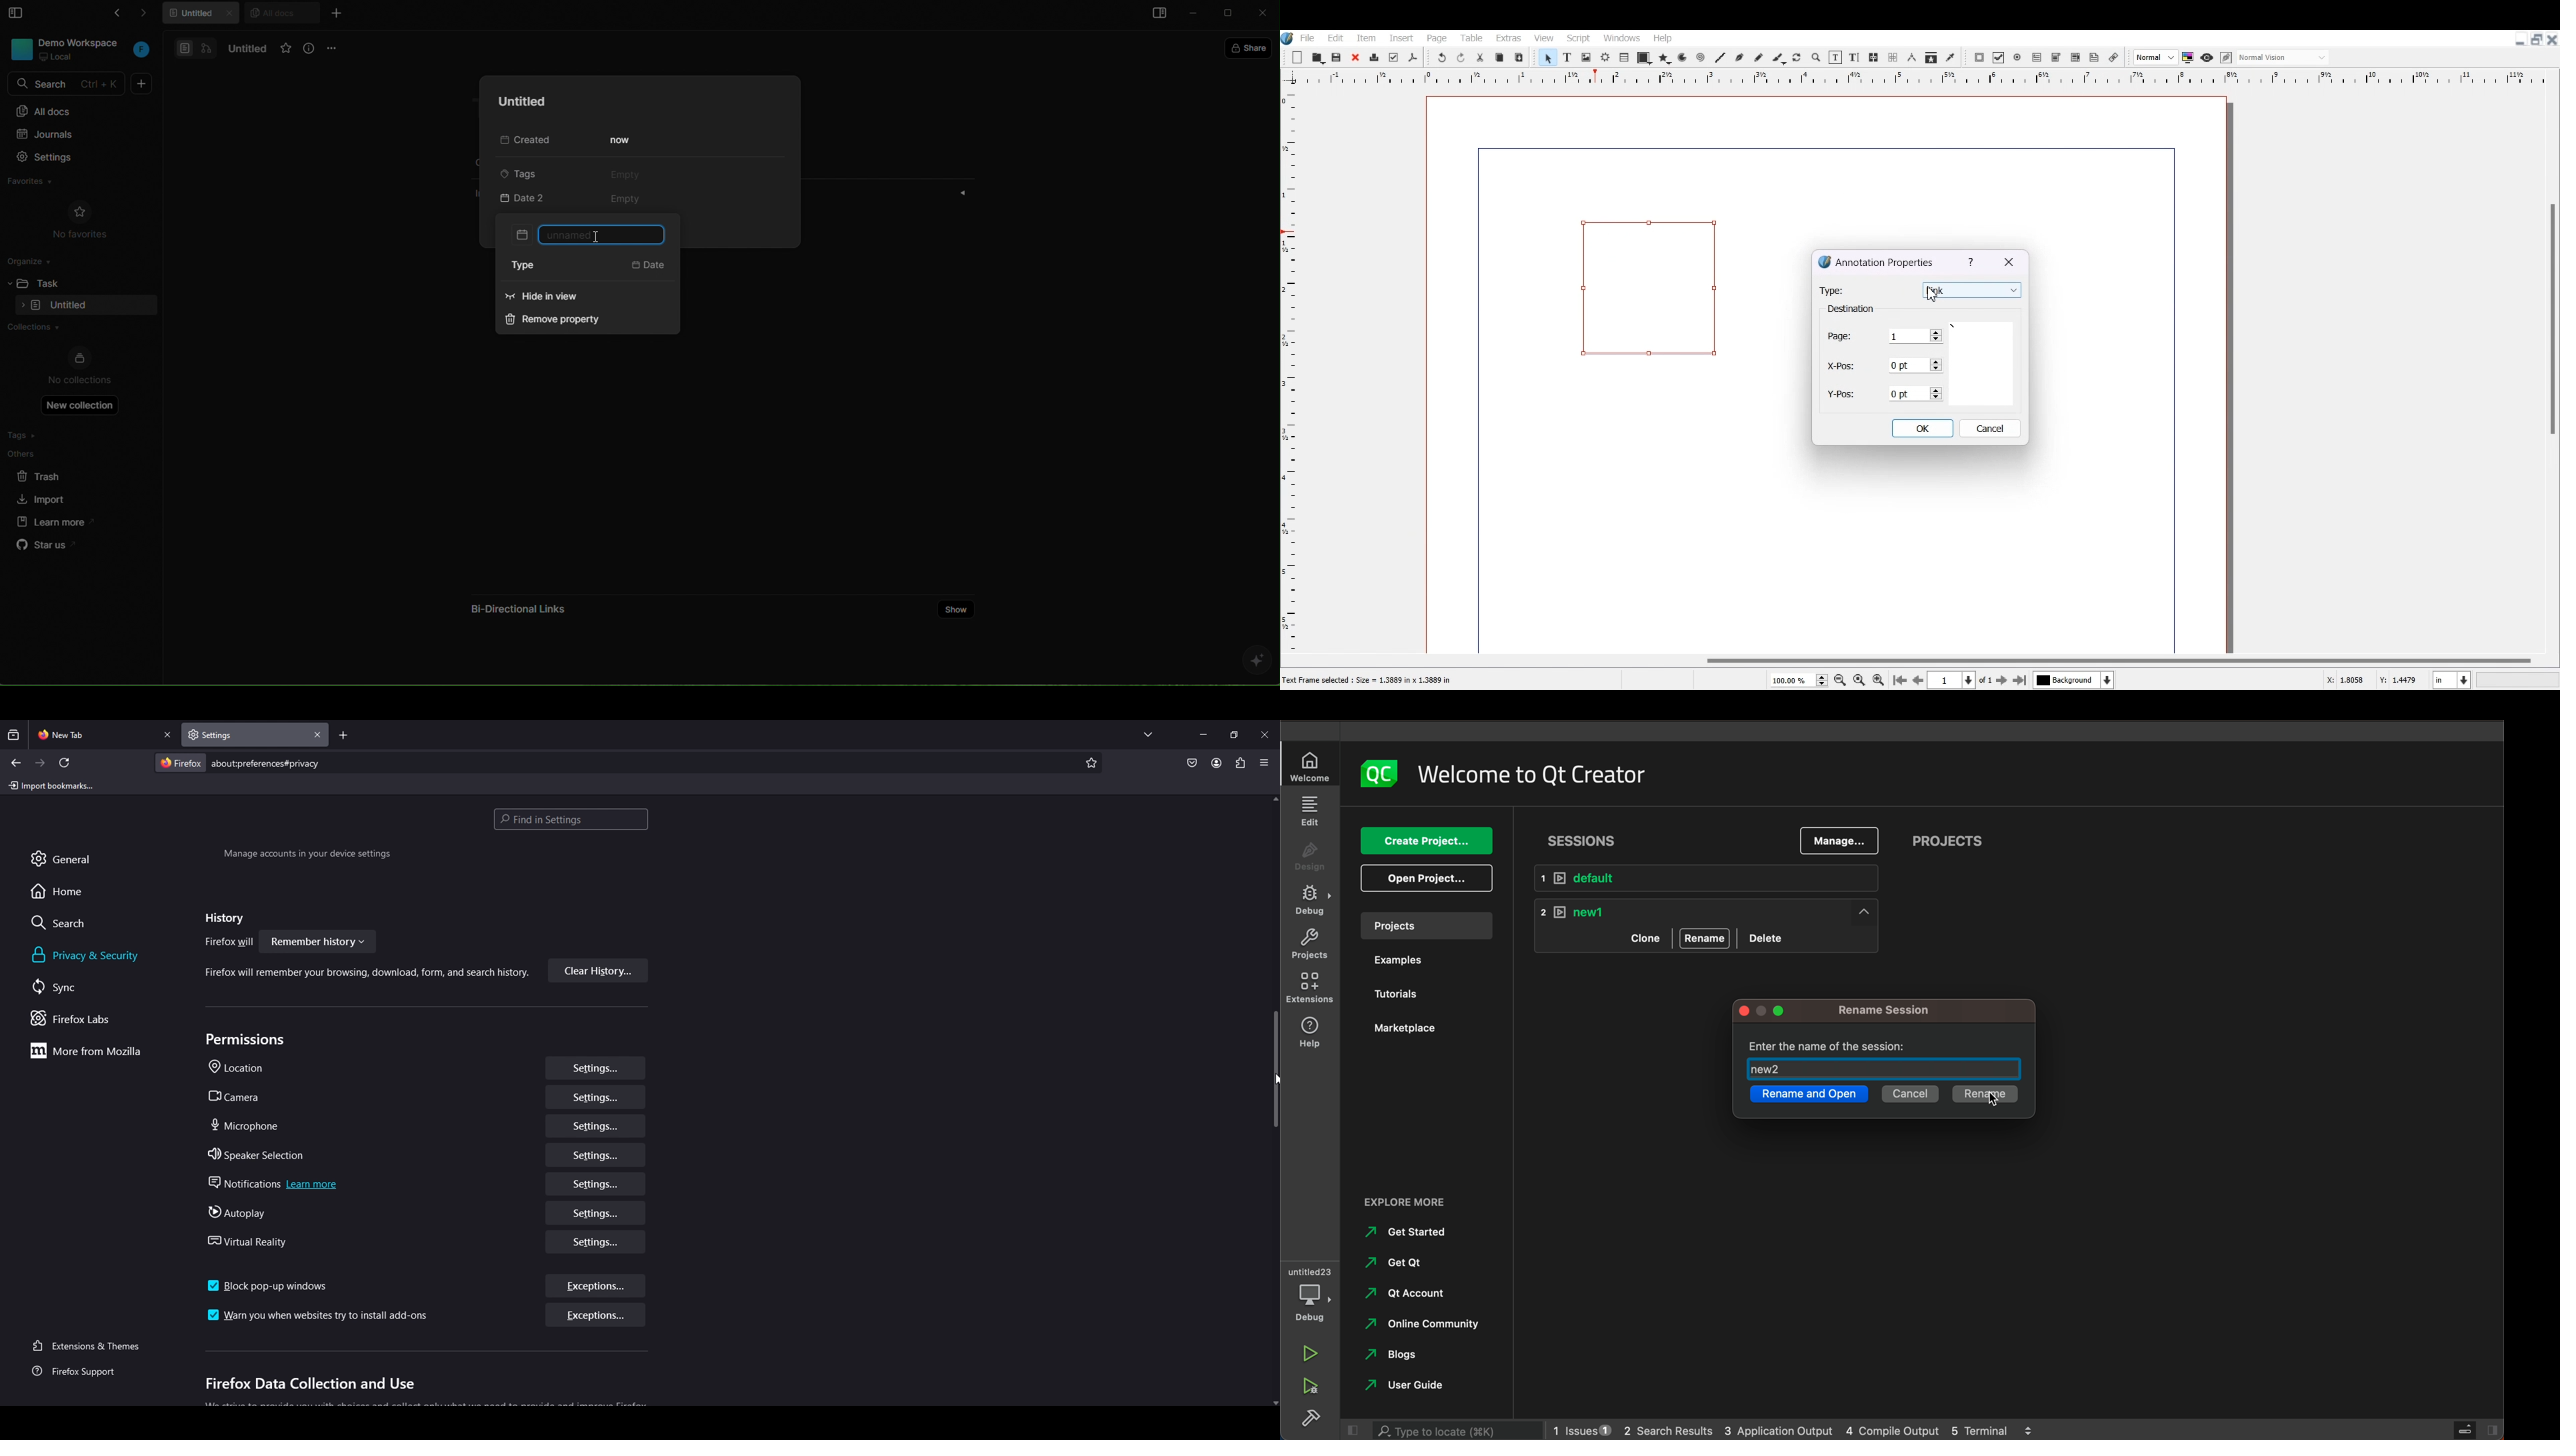 The image size is (2576, 1456). Describe the element at coordinates (2551, 360) in the screenshot. I see `Vertical Scroll Bar` at that location.